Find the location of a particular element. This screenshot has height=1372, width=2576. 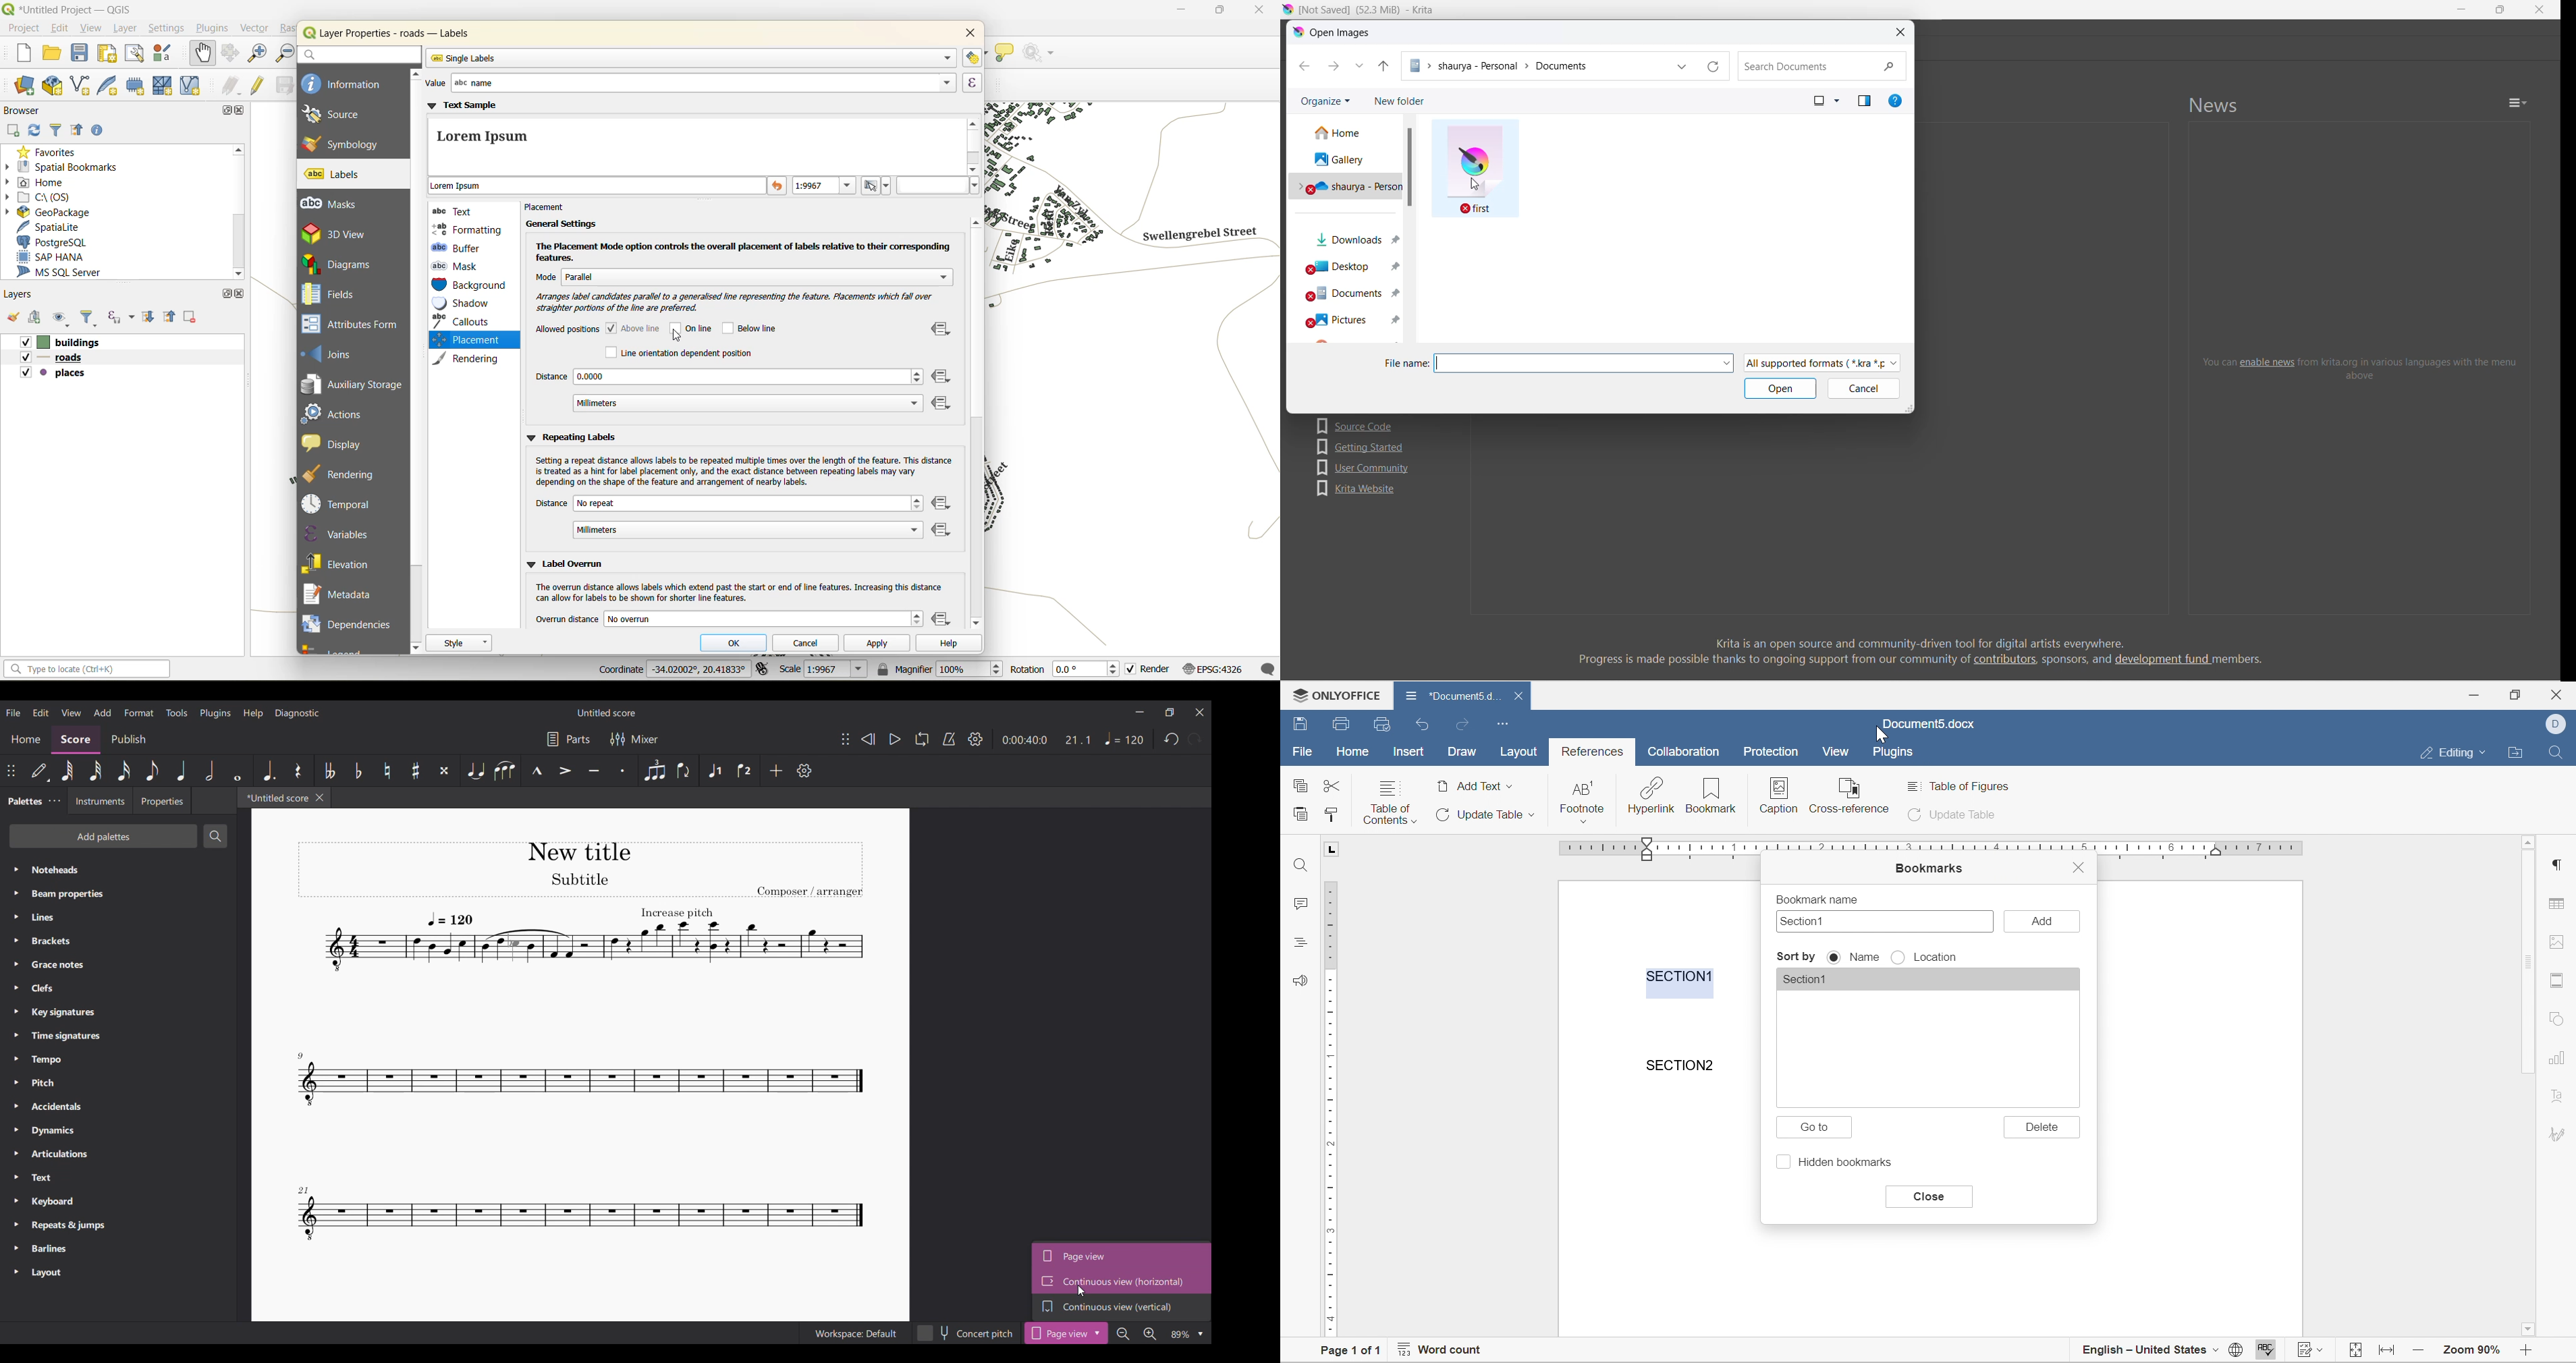

Cursor is located at coordinates (1883, 736).